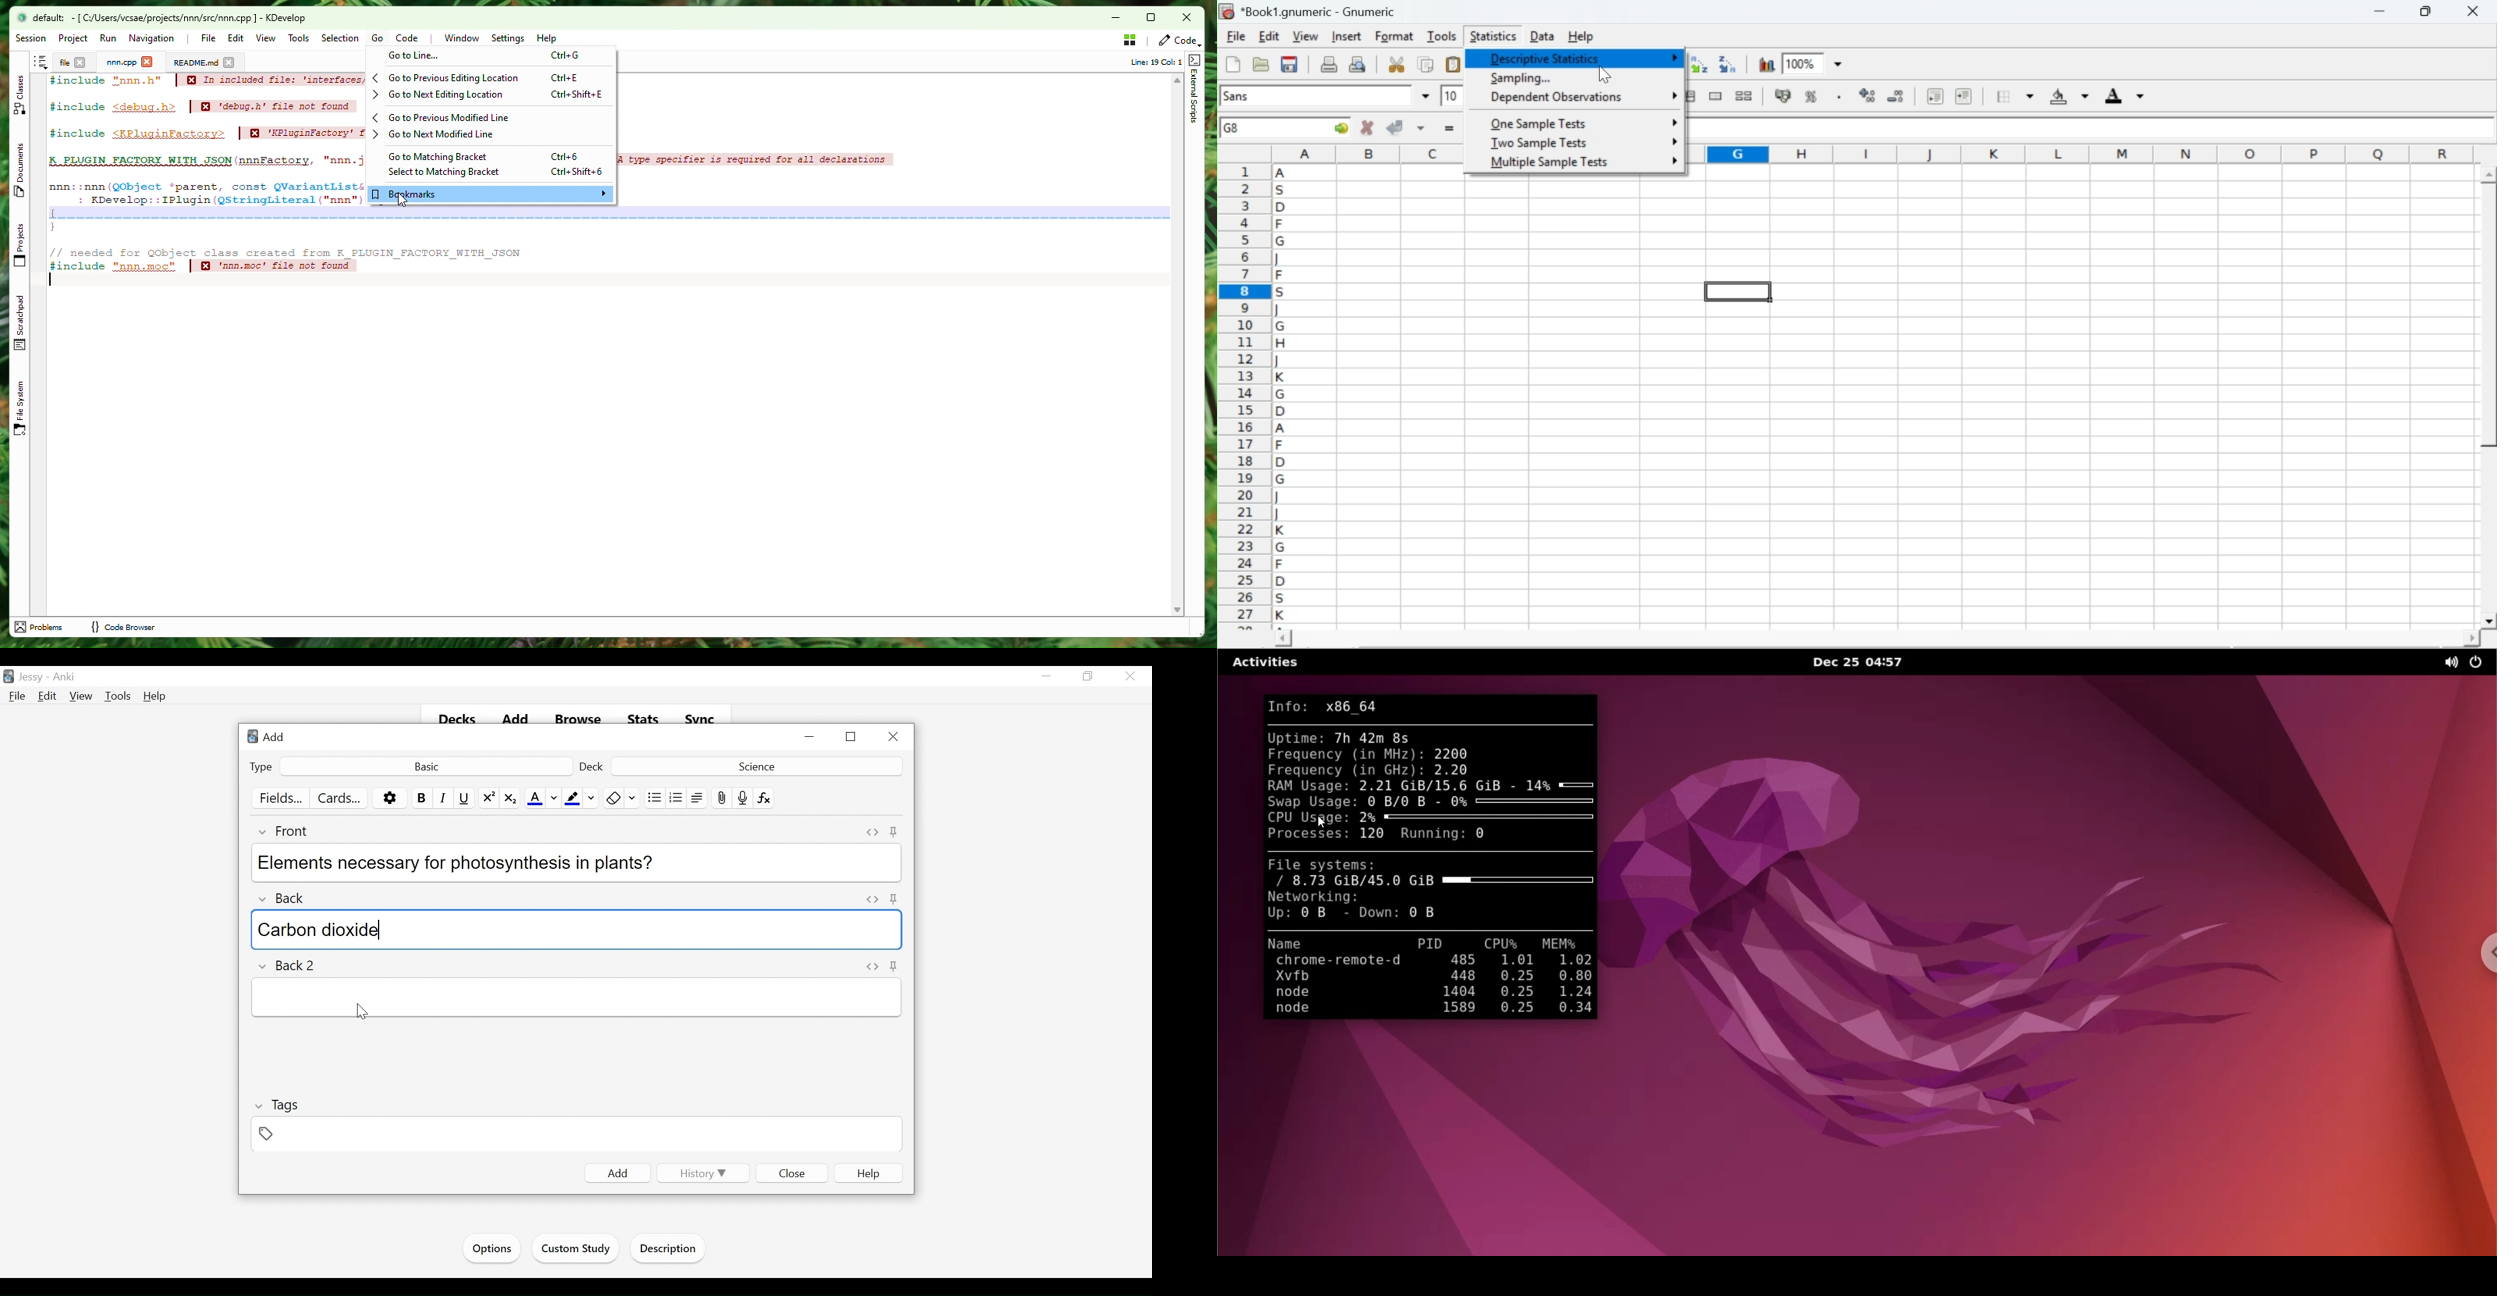 This screenshot has width=2520, height=1316. Describe the element at coordinates (118, 697) in the screenshot. I see `Tools` at that location.